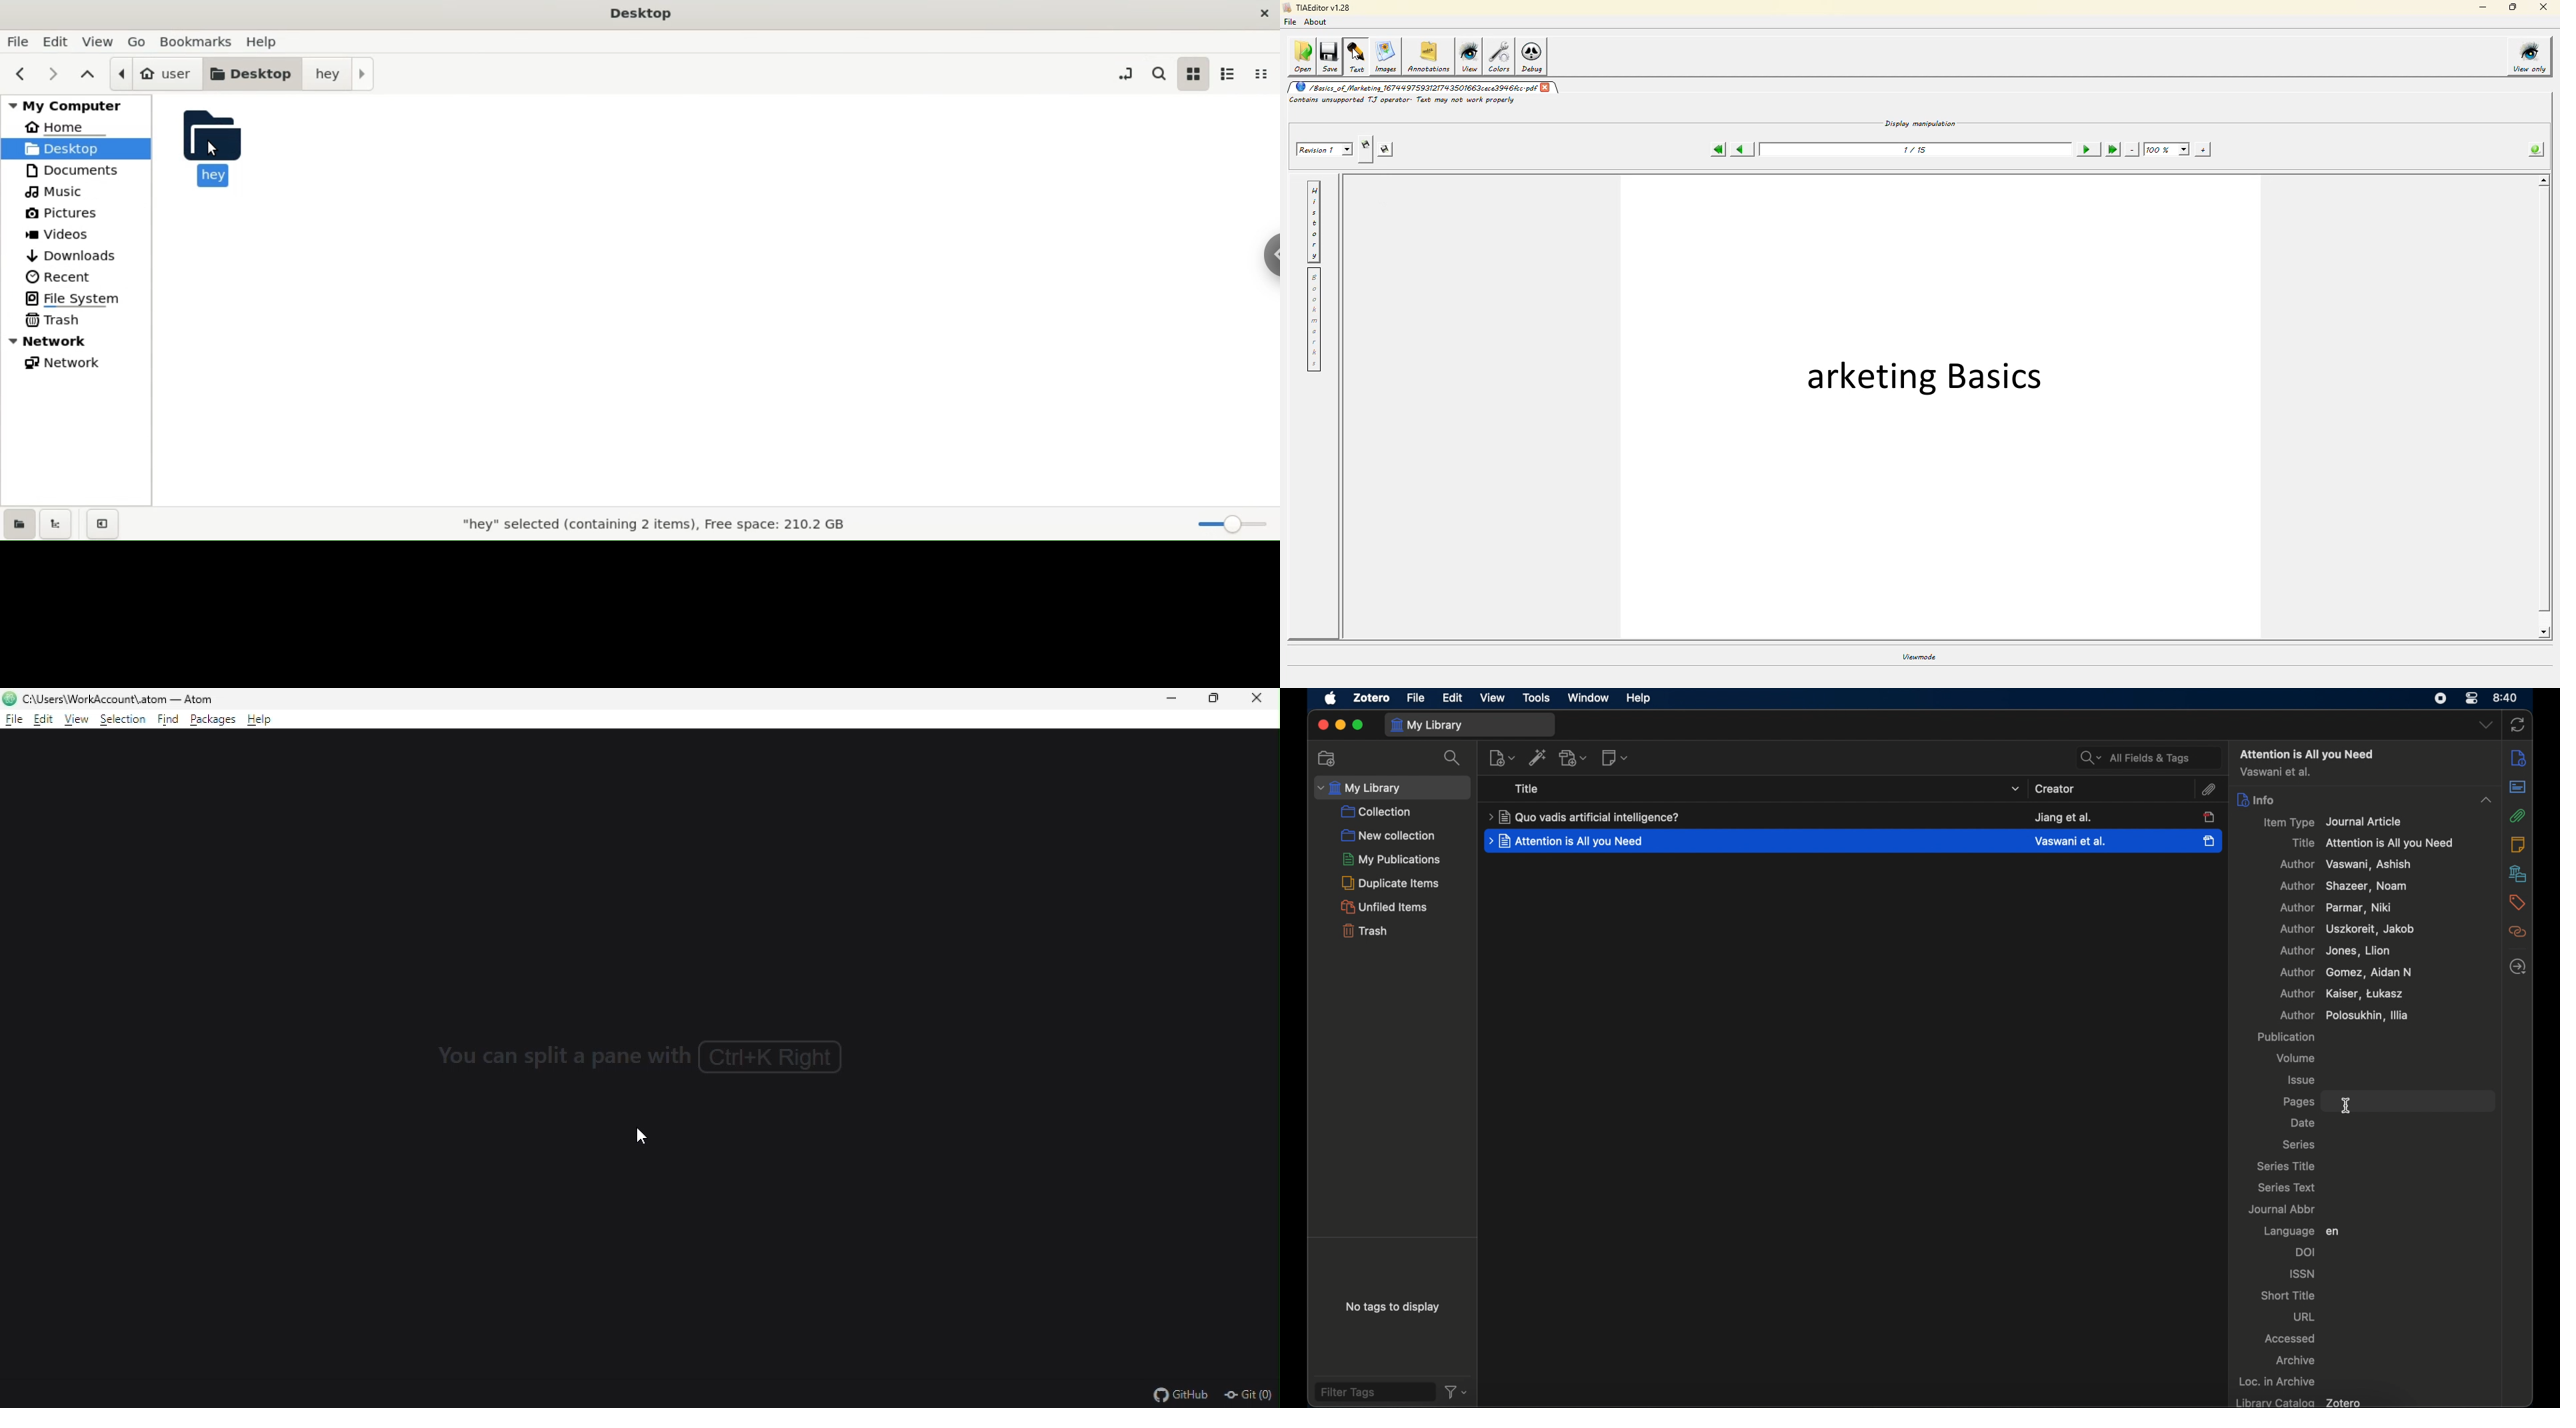 This screenshot has height=1428, width=2576. I want to click on file, so click(14, 719).